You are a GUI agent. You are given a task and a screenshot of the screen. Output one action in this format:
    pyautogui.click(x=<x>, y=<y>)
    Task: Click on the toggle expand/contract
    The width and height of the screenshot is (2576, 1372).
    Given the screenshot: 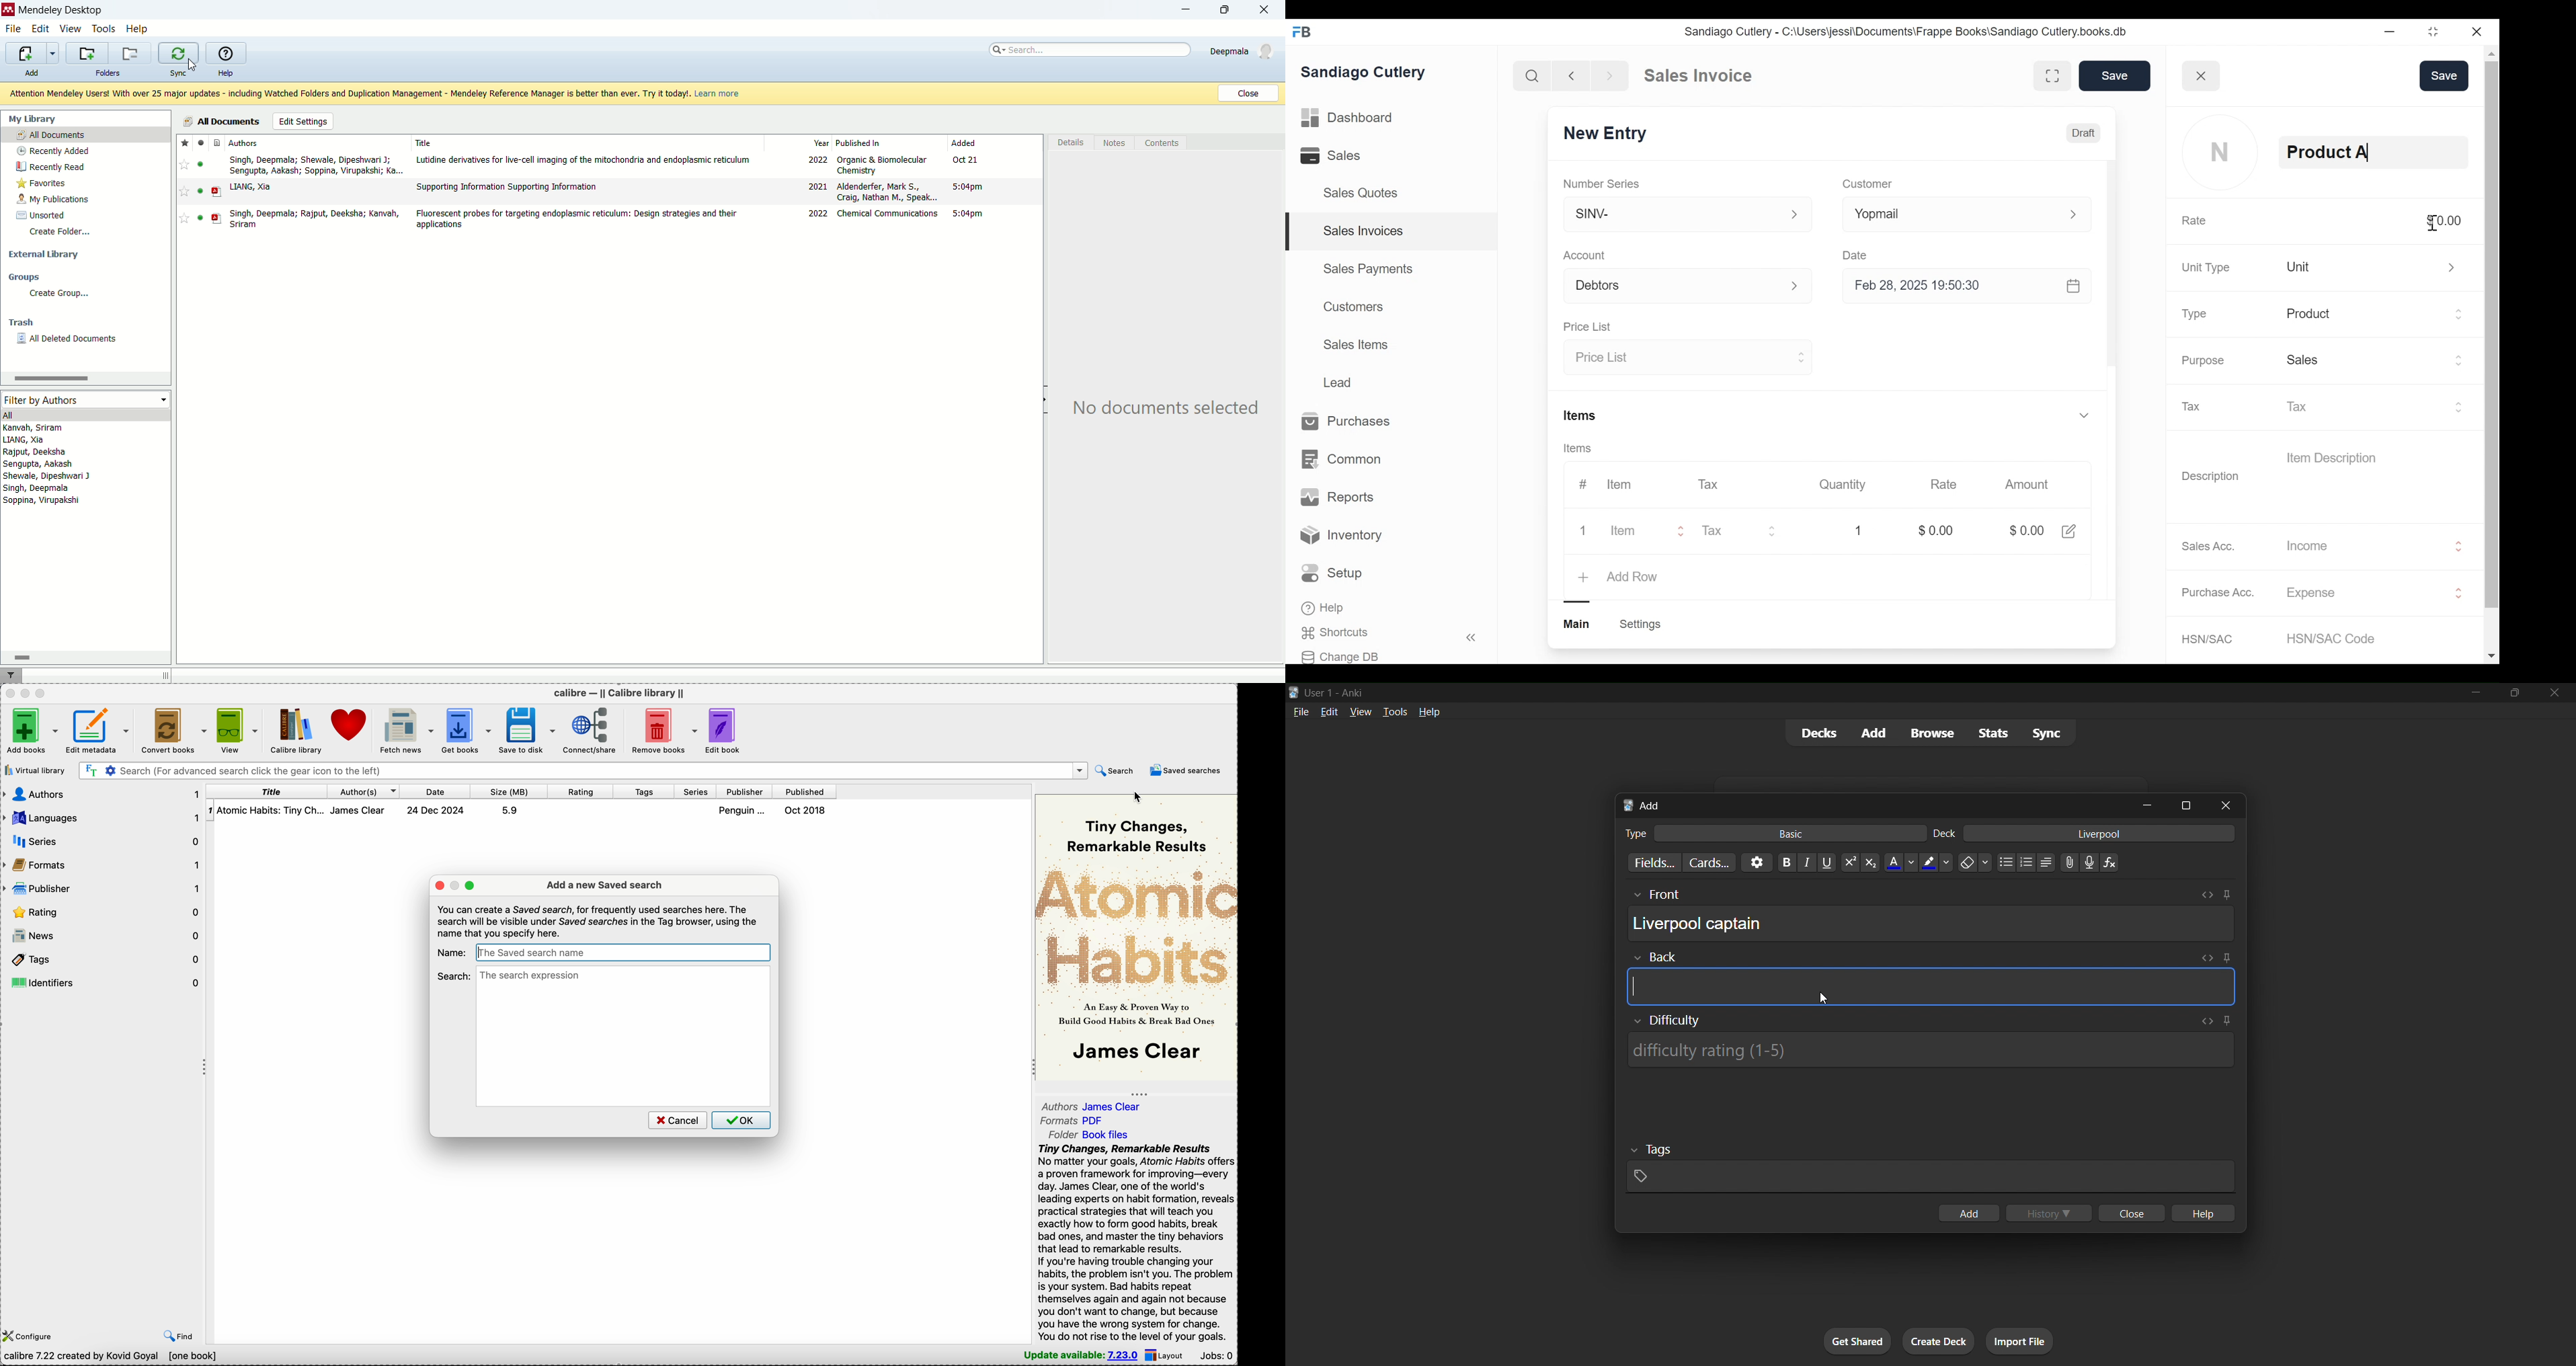 What is the action you would take?
    pyautogui.click(x=205, y=1068)
    